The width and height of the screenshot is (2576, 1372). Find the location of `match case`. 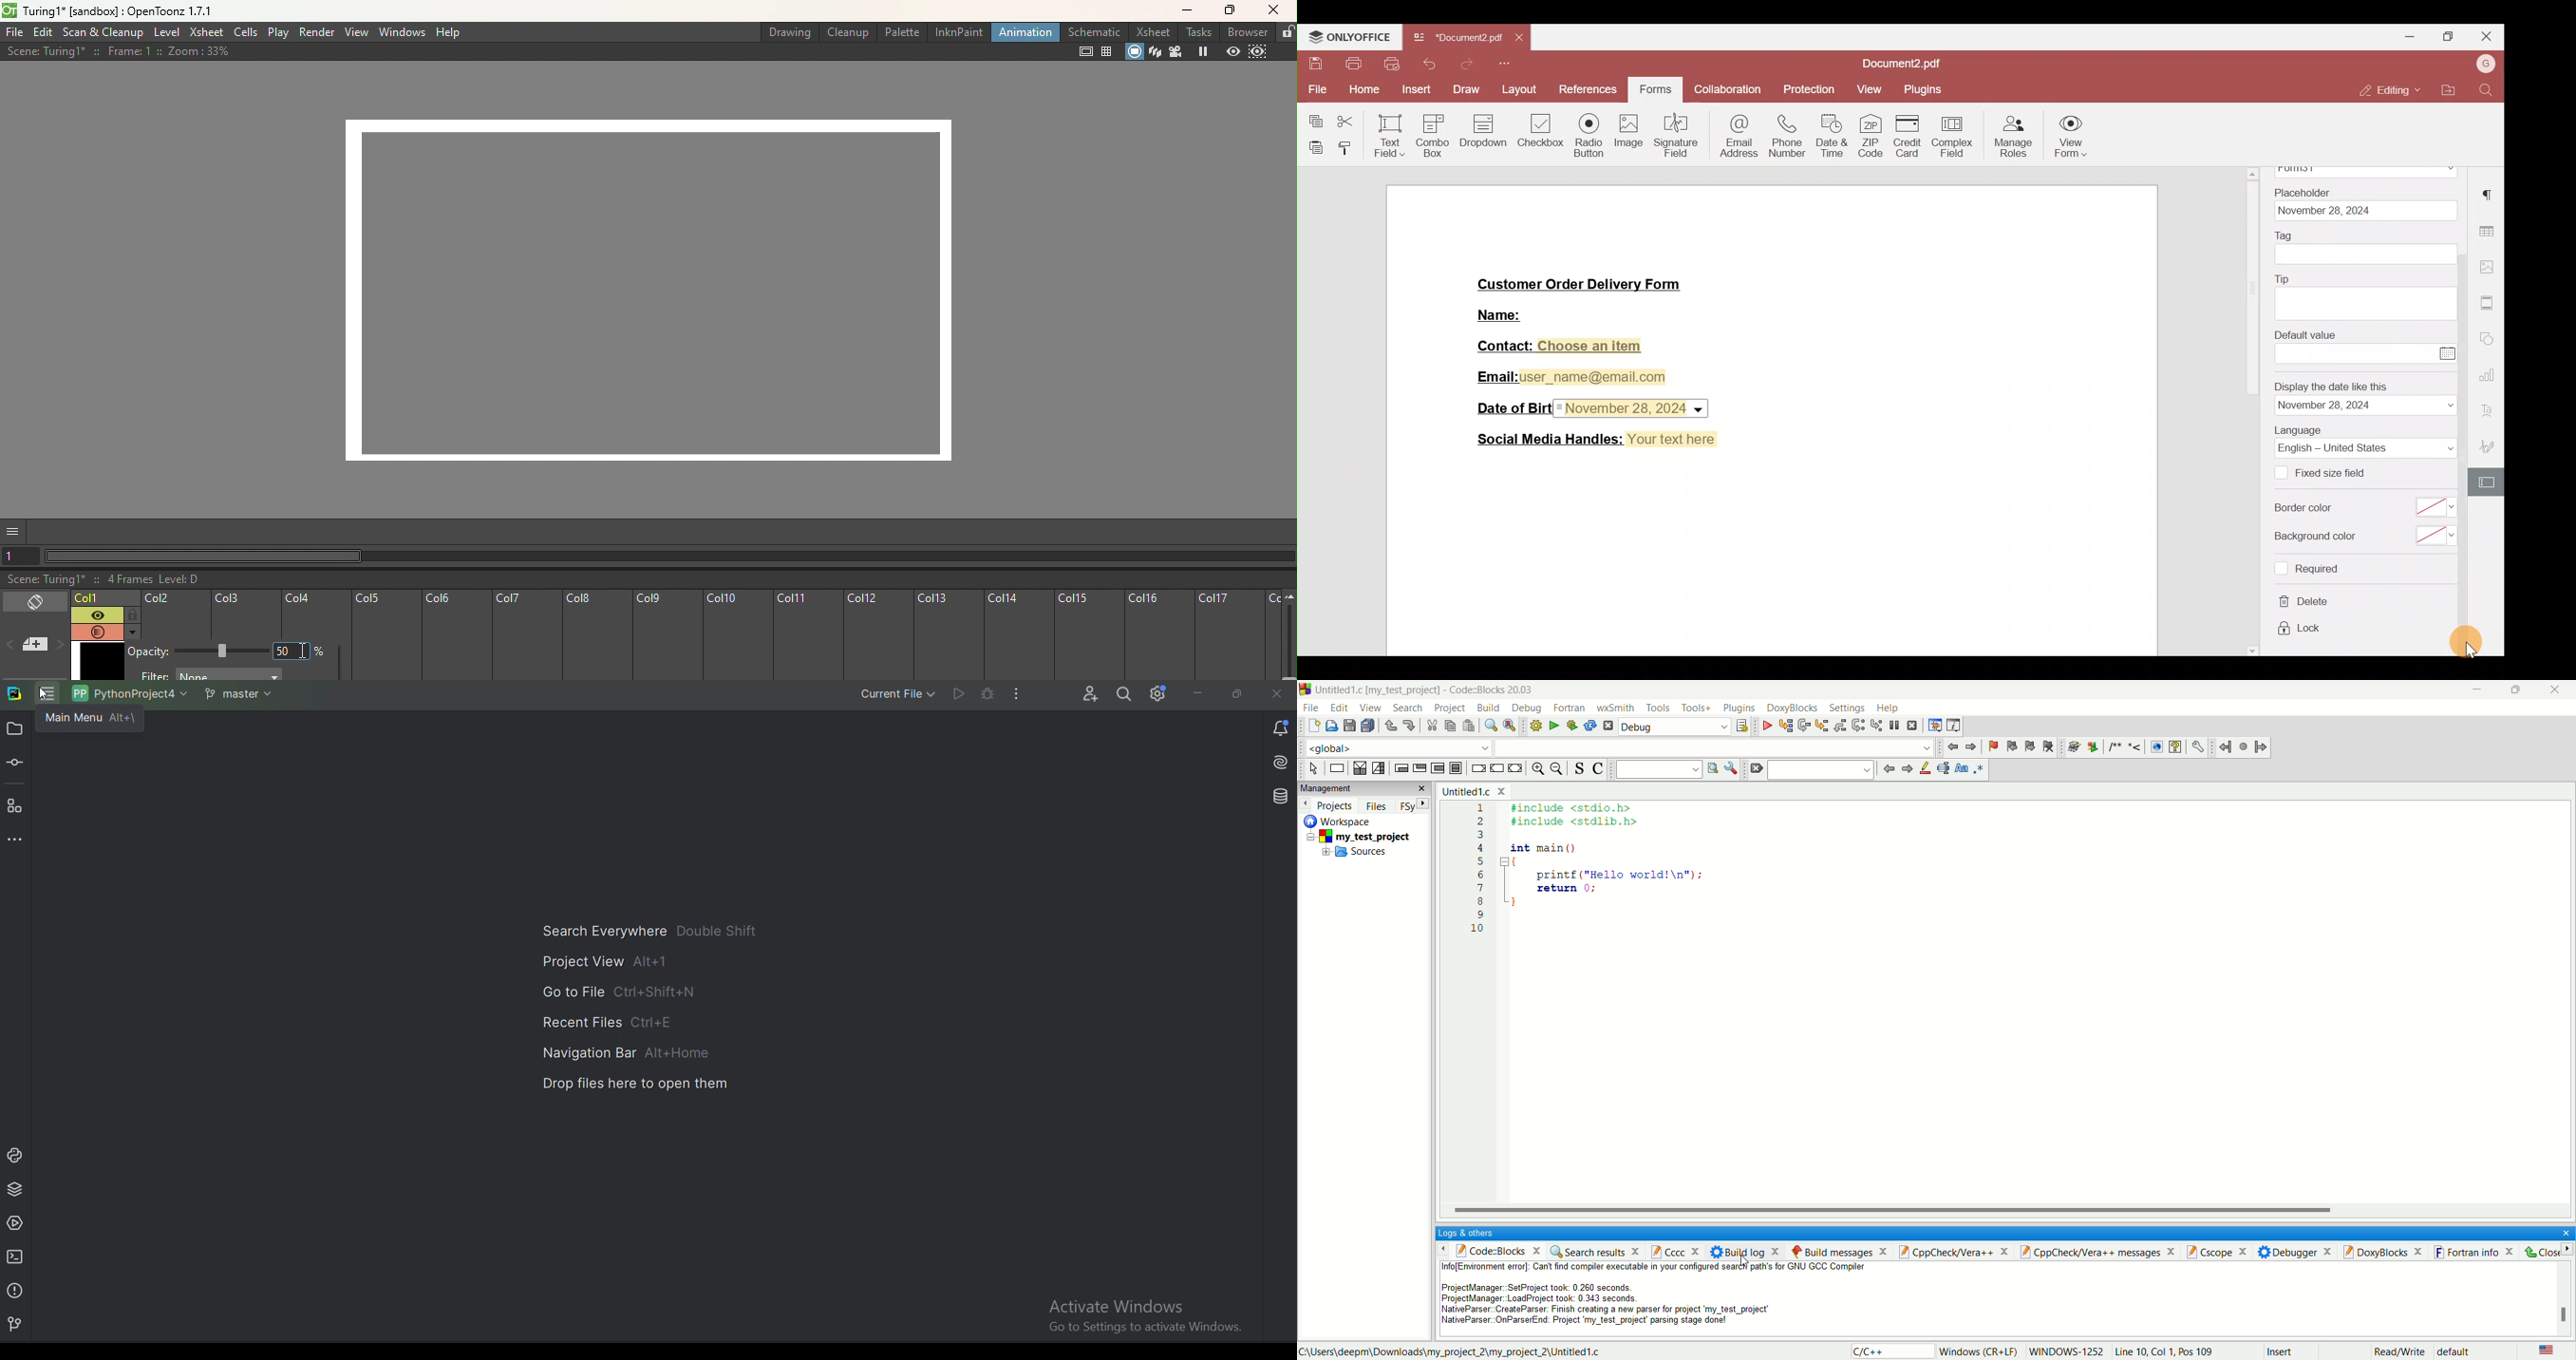

match case is located at coordinates (1962, 768).